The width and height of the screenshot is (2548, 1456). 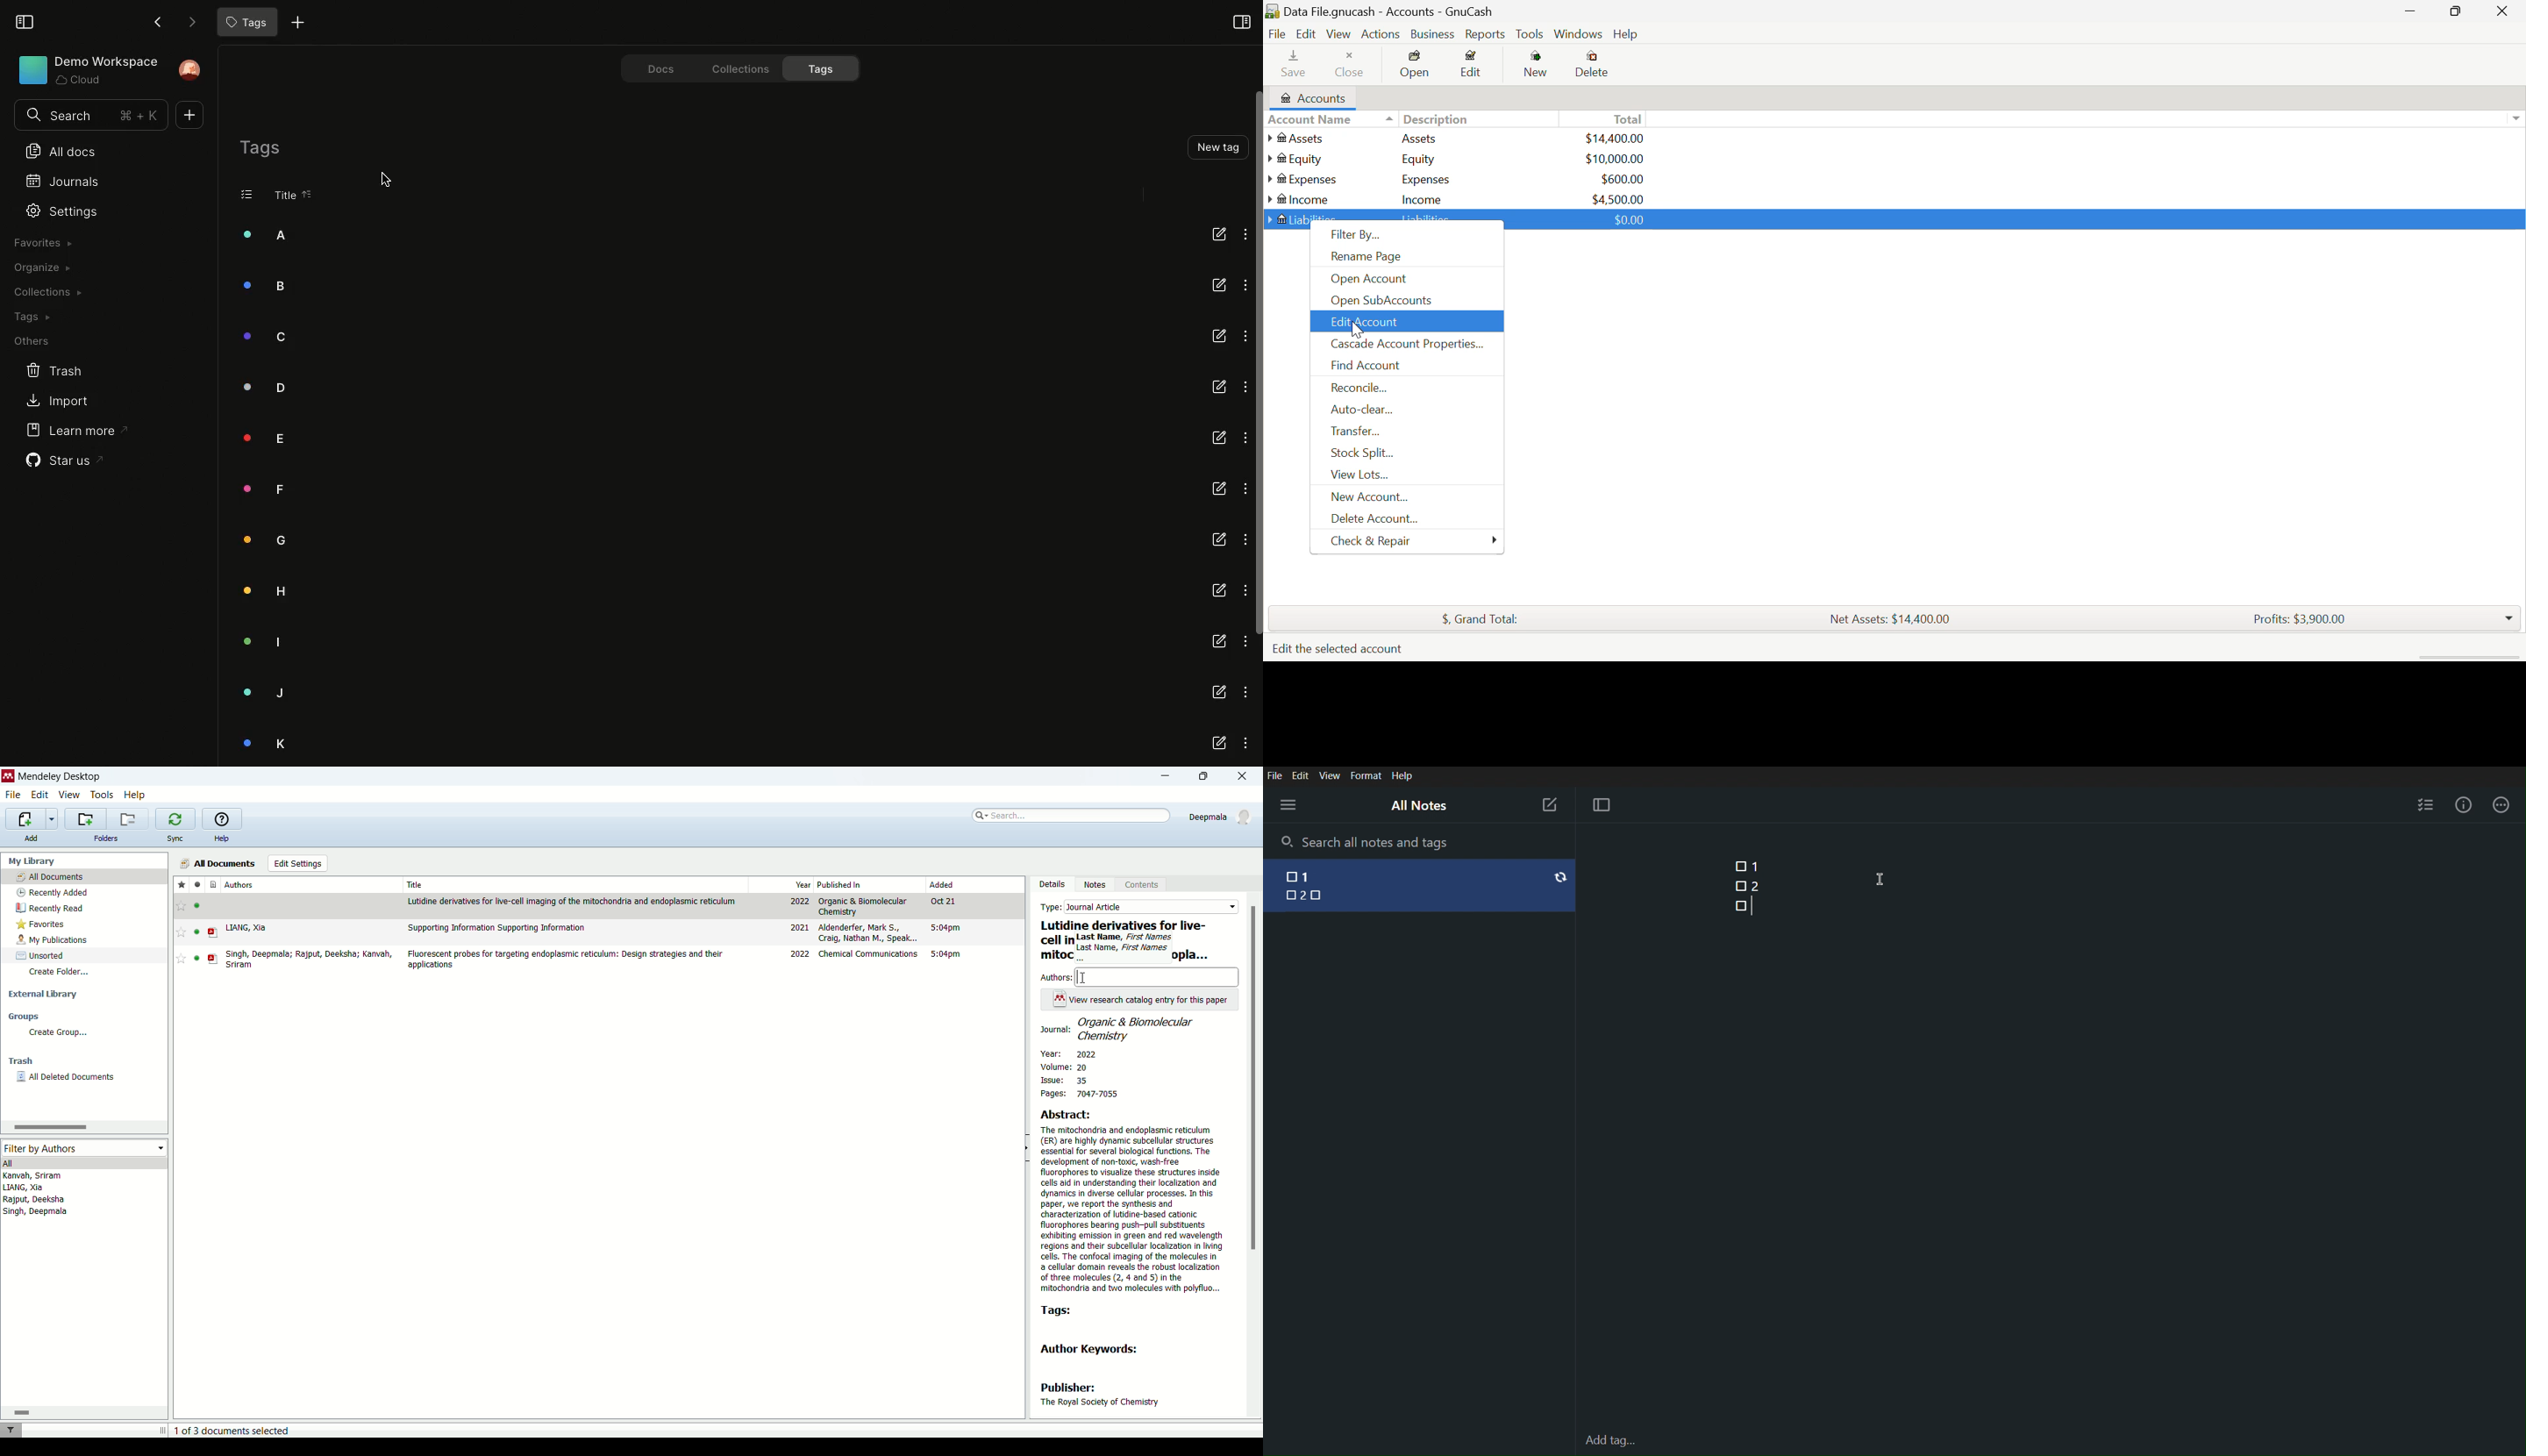 I want to click on checkbox, so click(x=1285, y=878).